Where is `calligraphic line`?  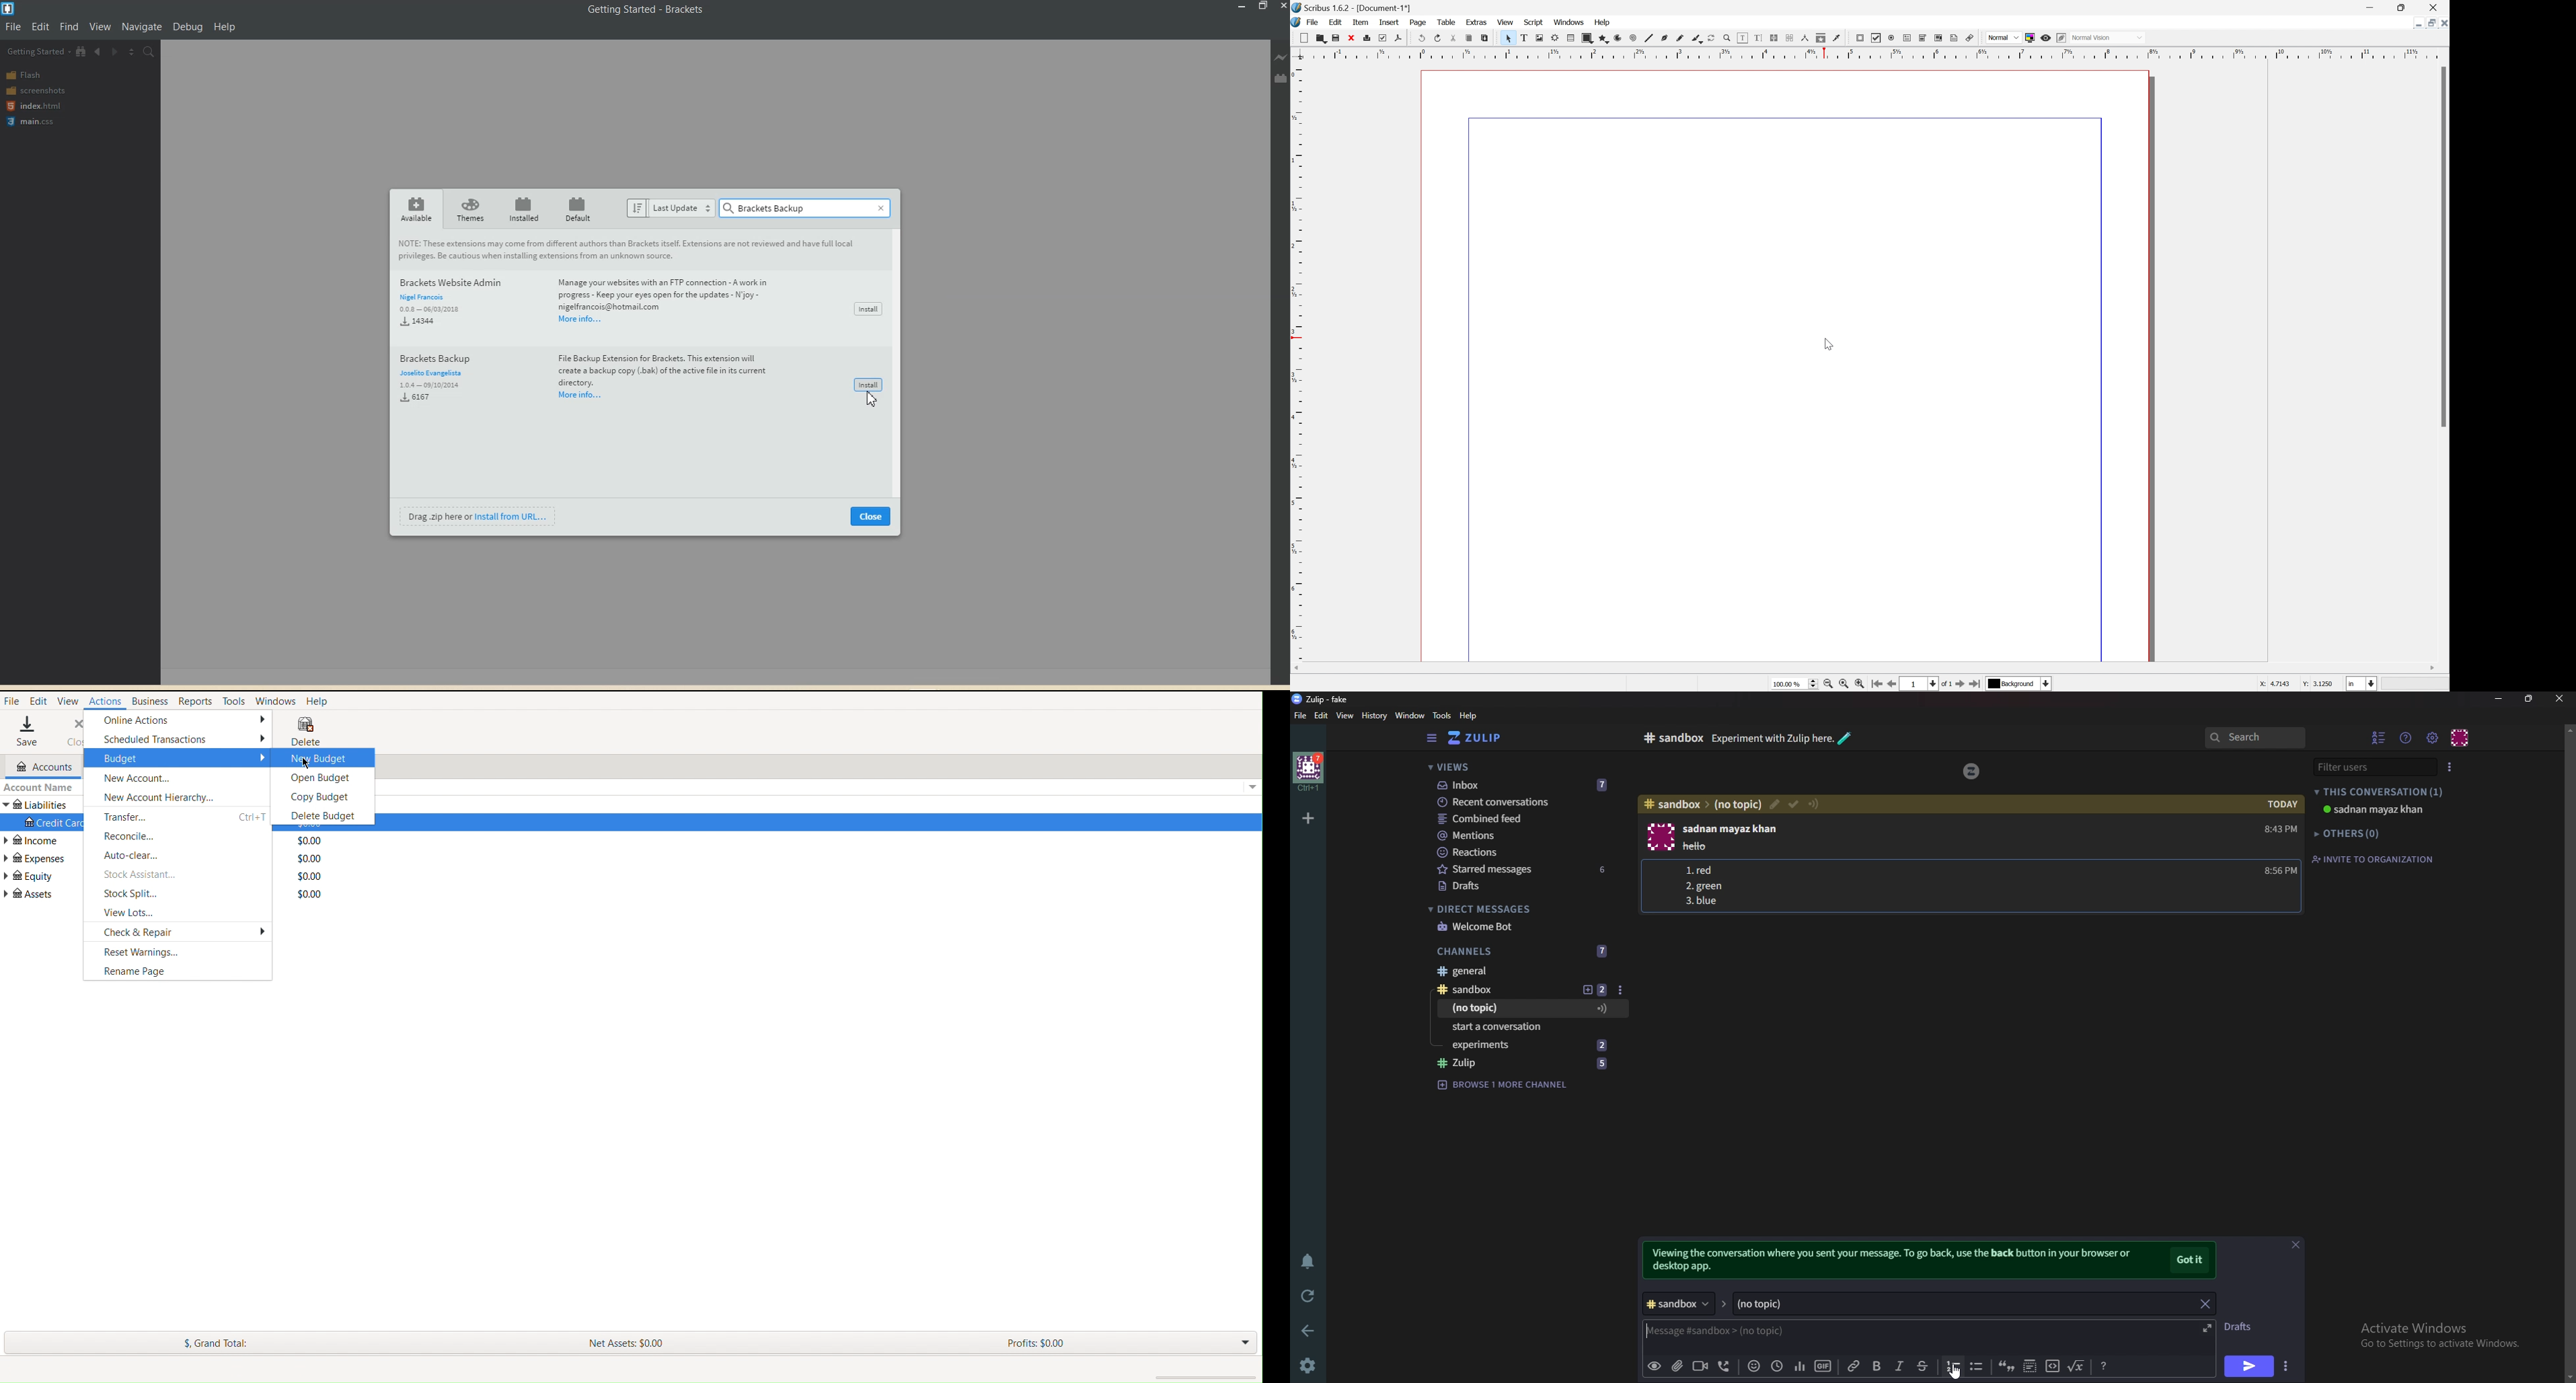
calligraphic line is located at coordinates (1700, 39).